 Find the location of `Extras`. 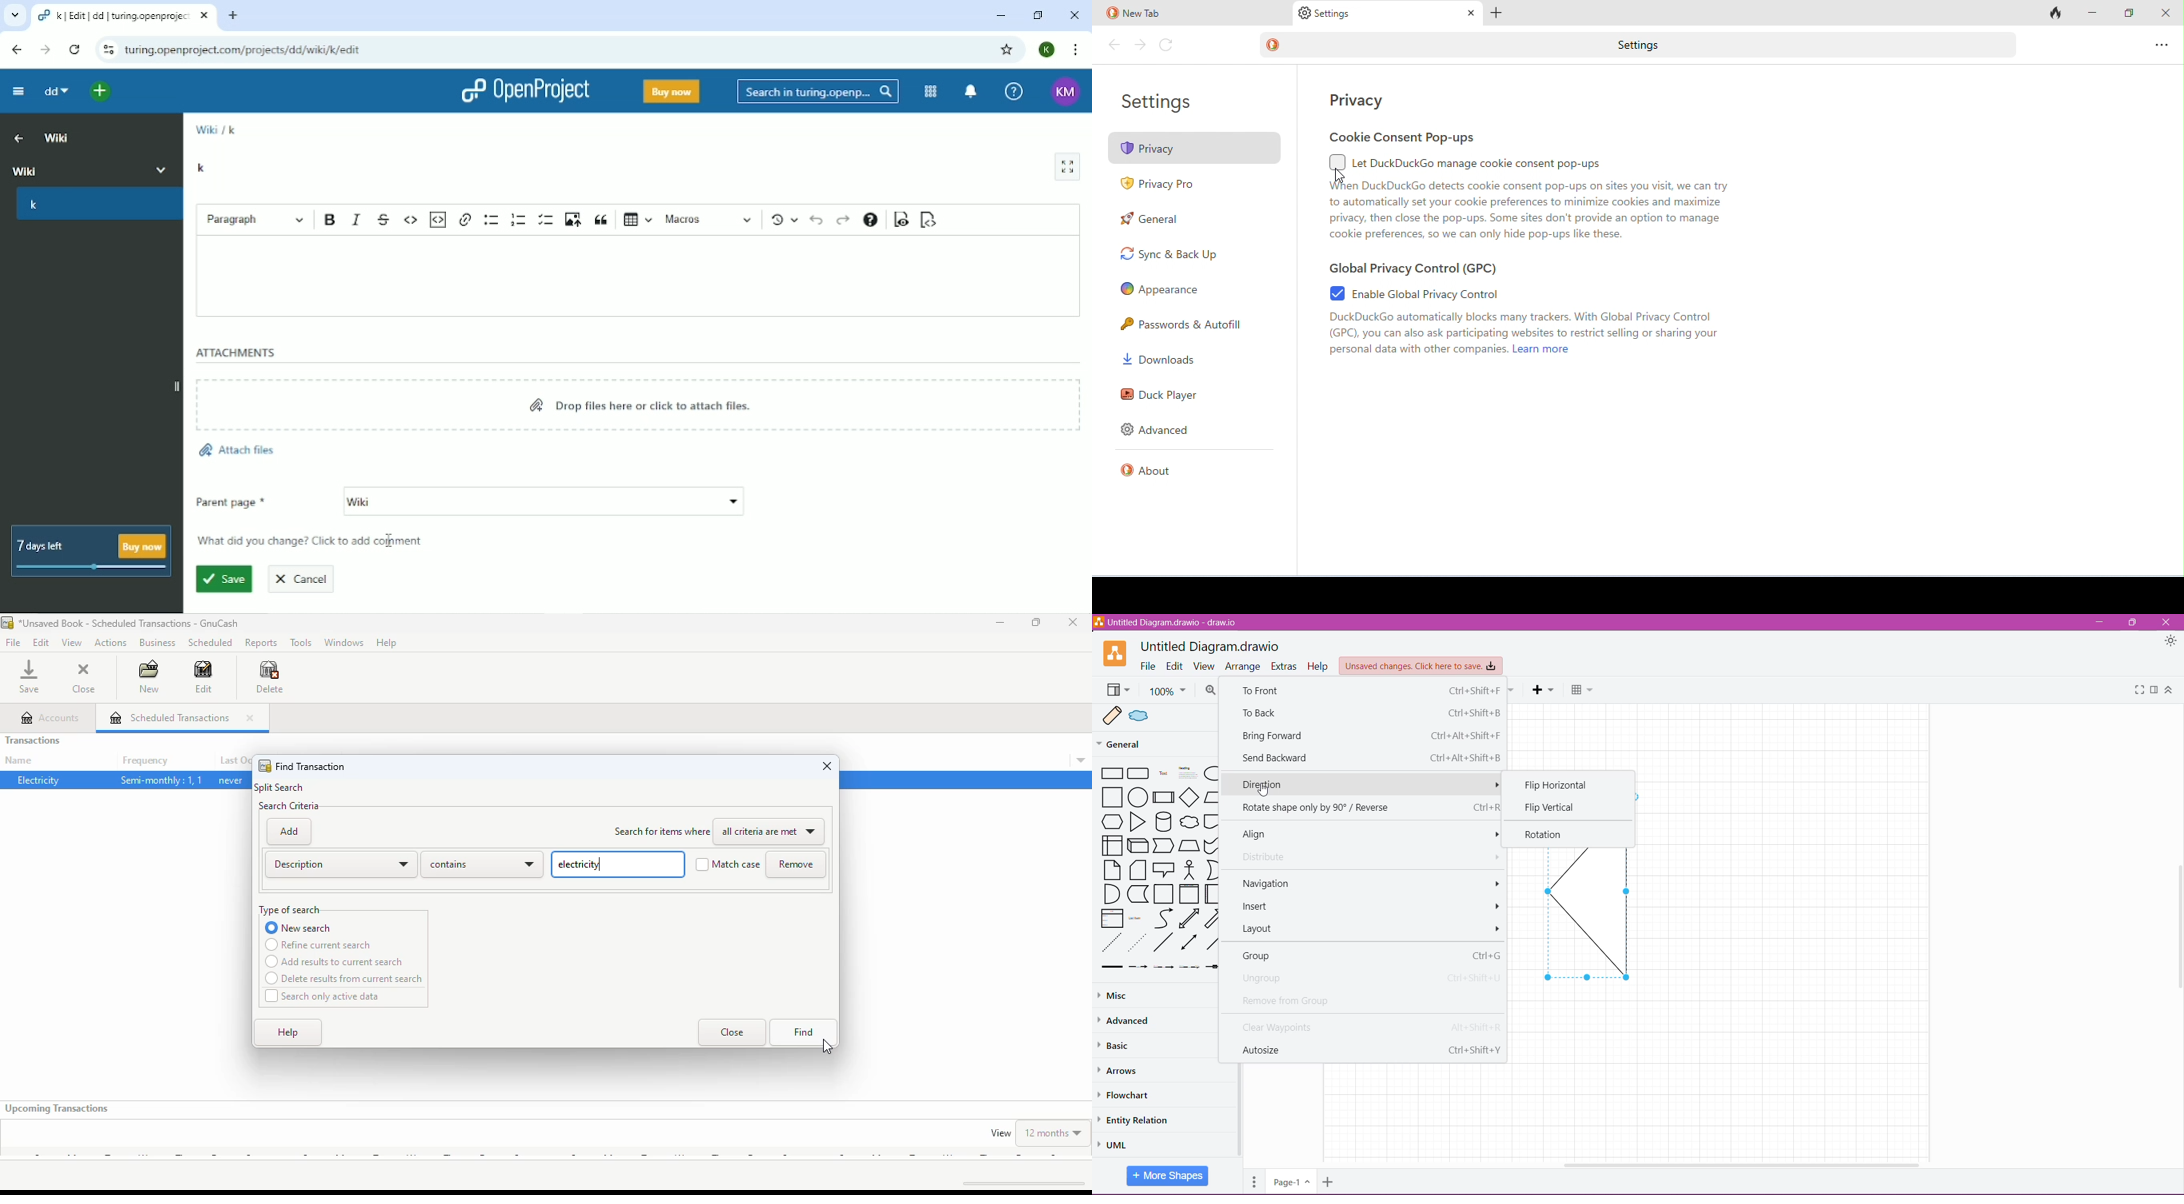

Extras is located at coordinates (1284, 667).